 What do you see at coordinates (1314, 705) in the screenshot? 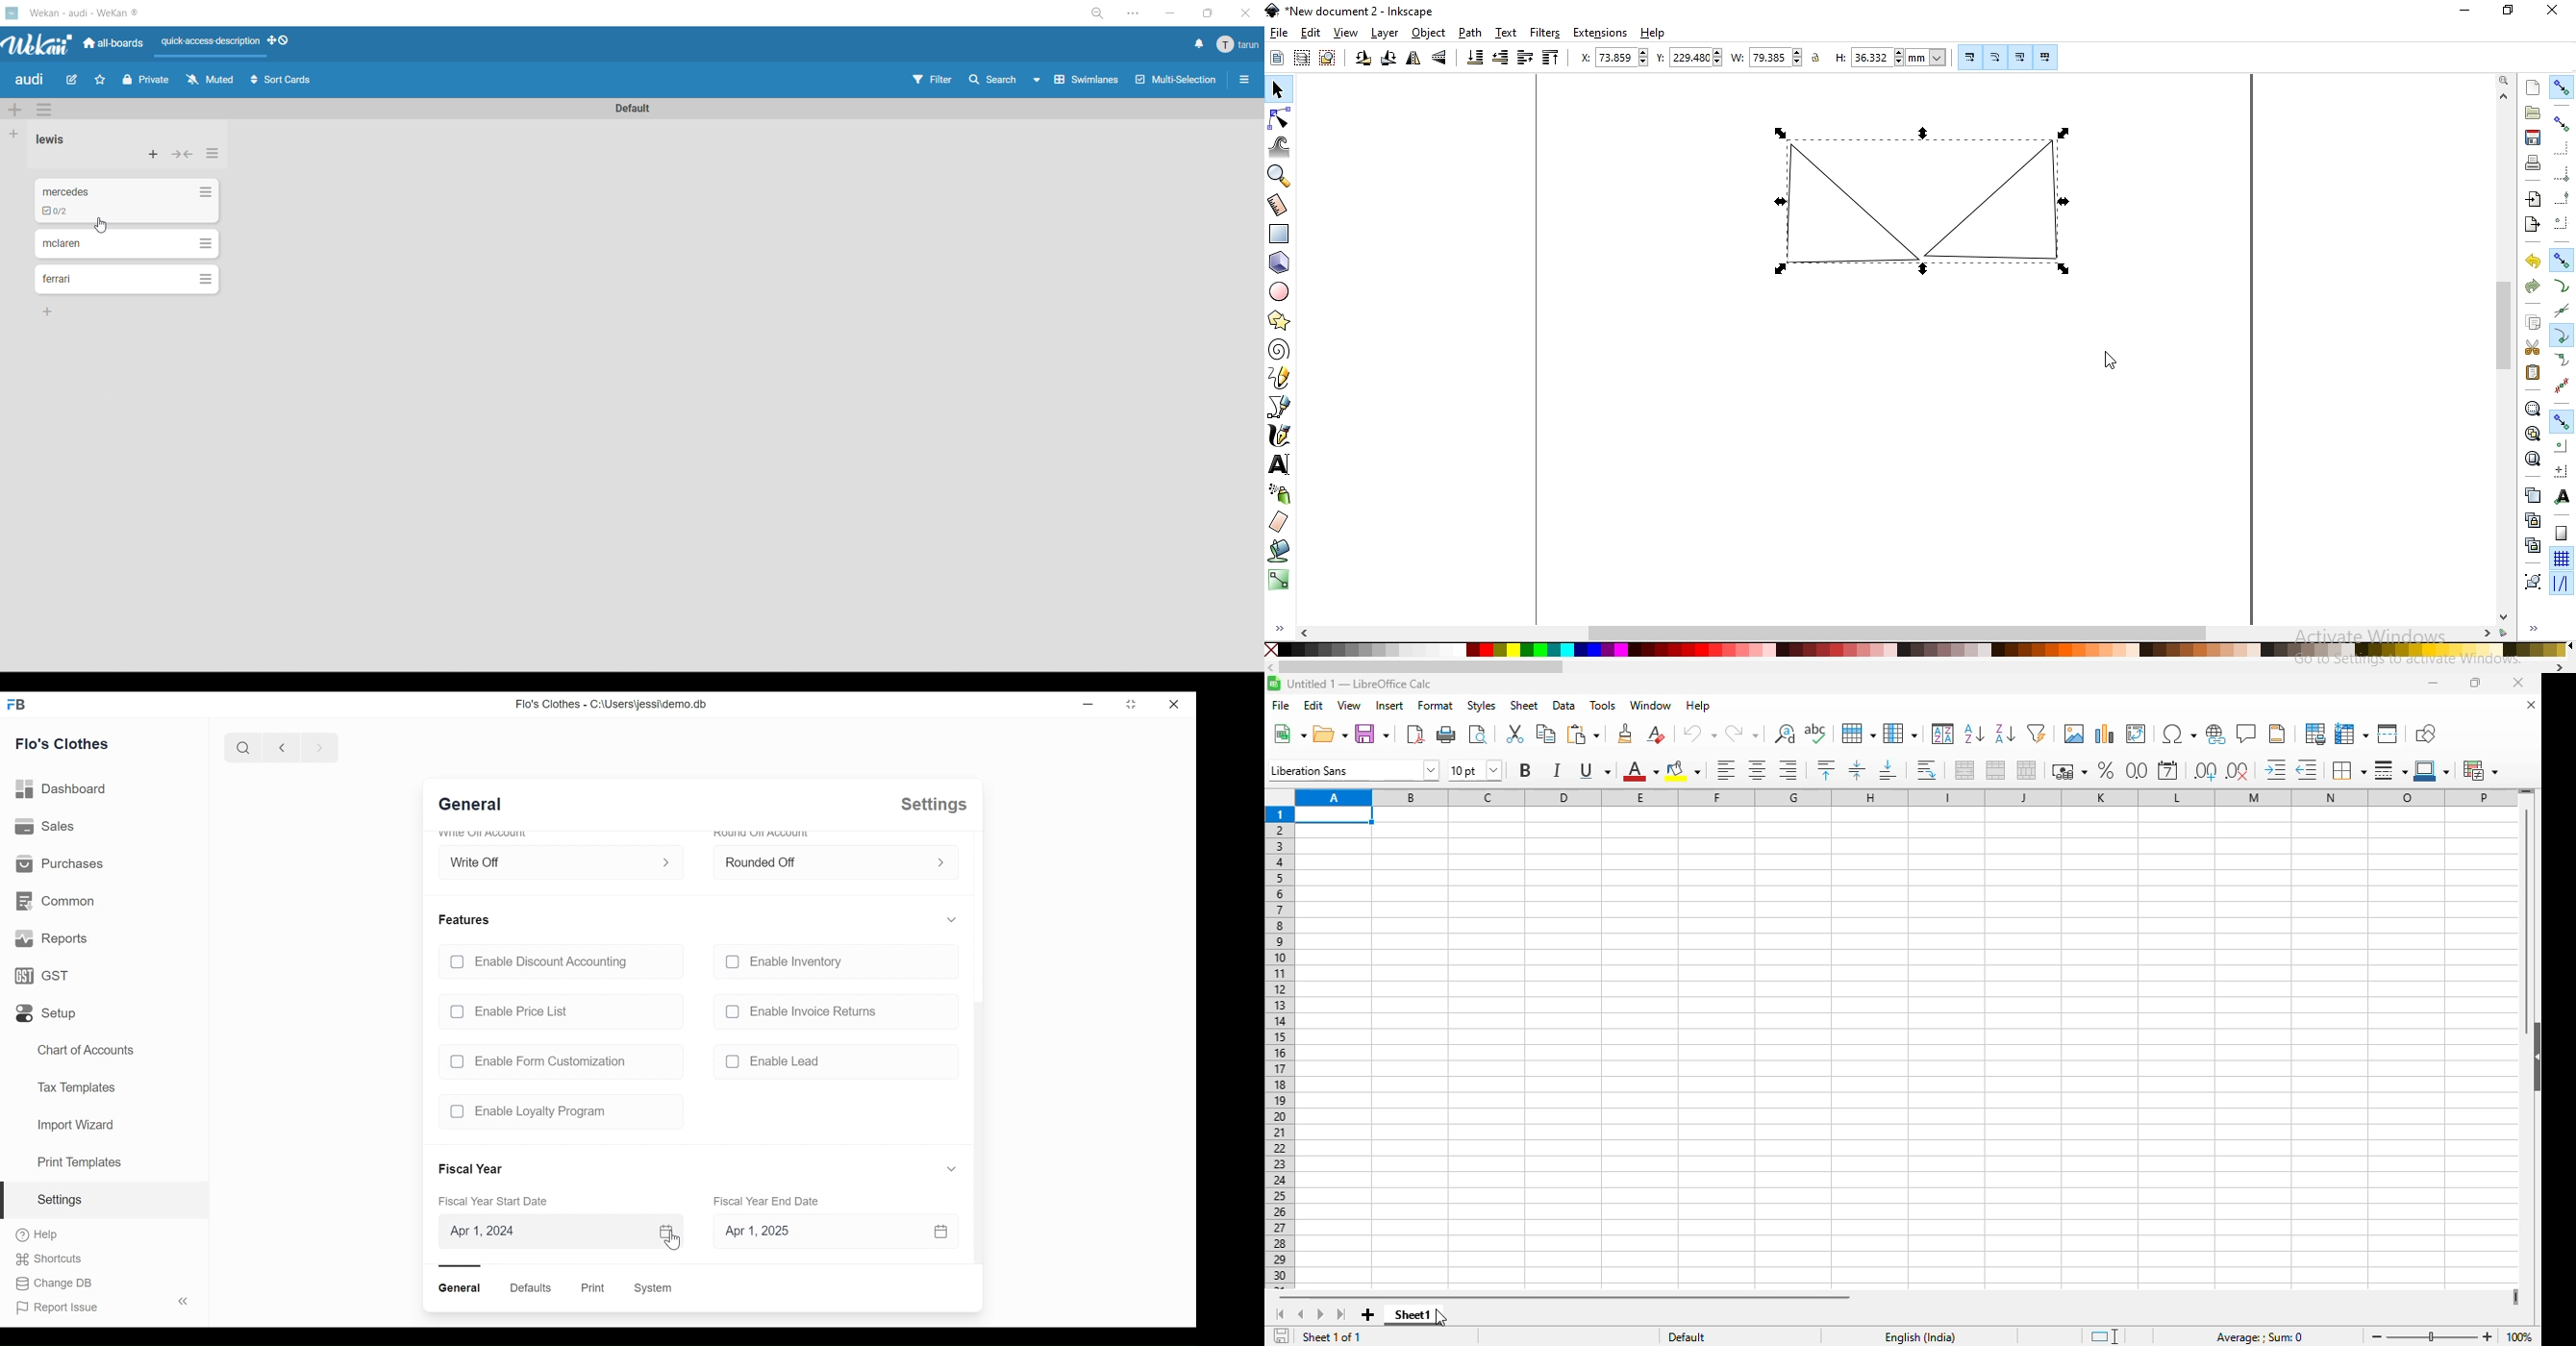
I see `edit` at bounding box center [1314, 705].